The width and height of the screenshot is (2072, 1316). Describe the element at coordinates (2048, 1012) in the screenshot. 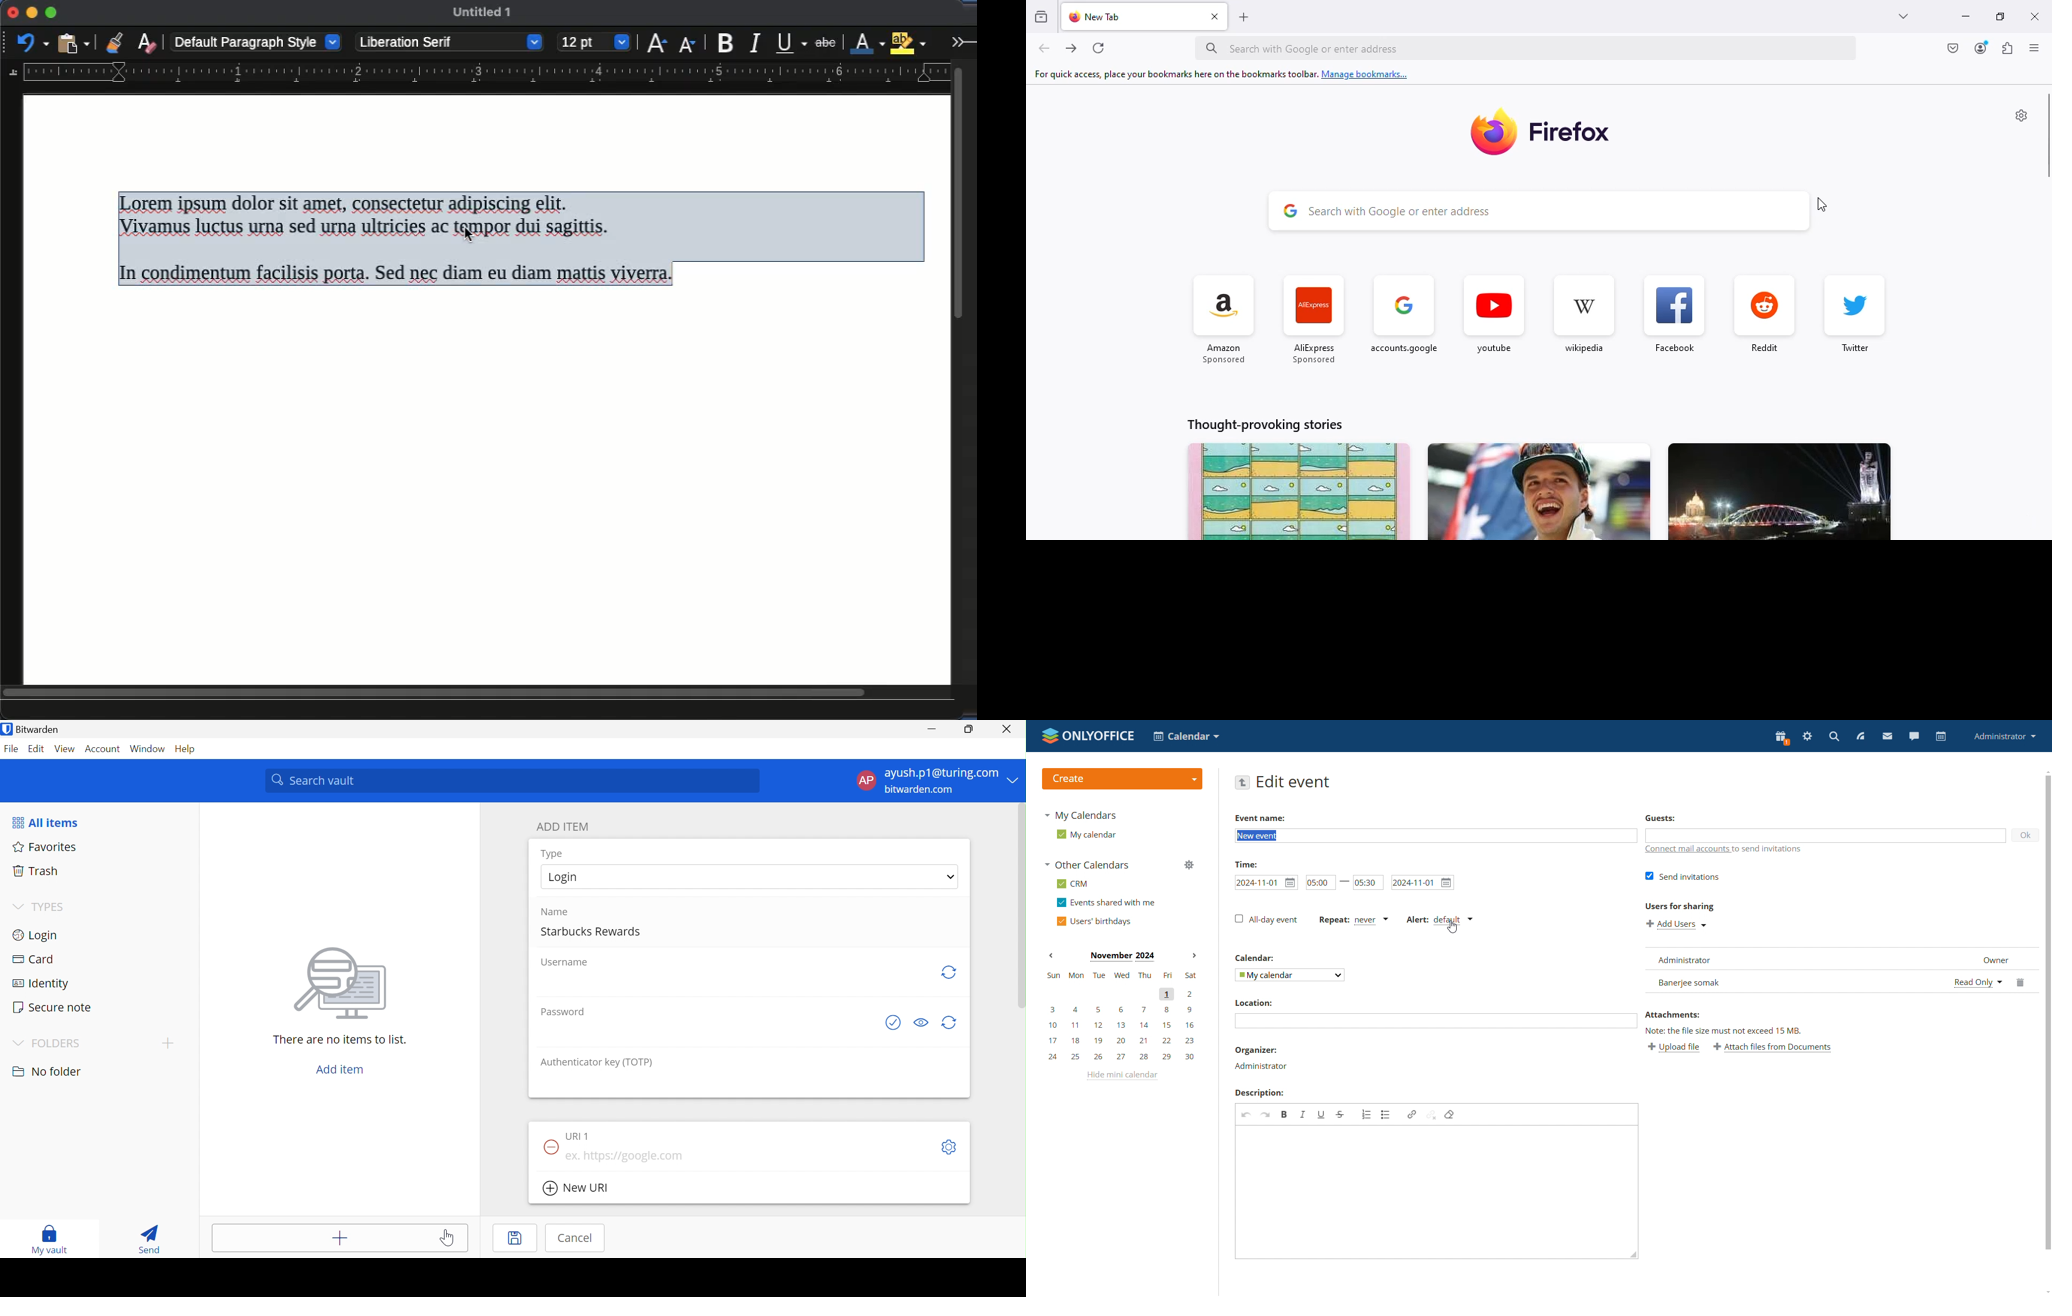

I see `scrollbar` at that location.